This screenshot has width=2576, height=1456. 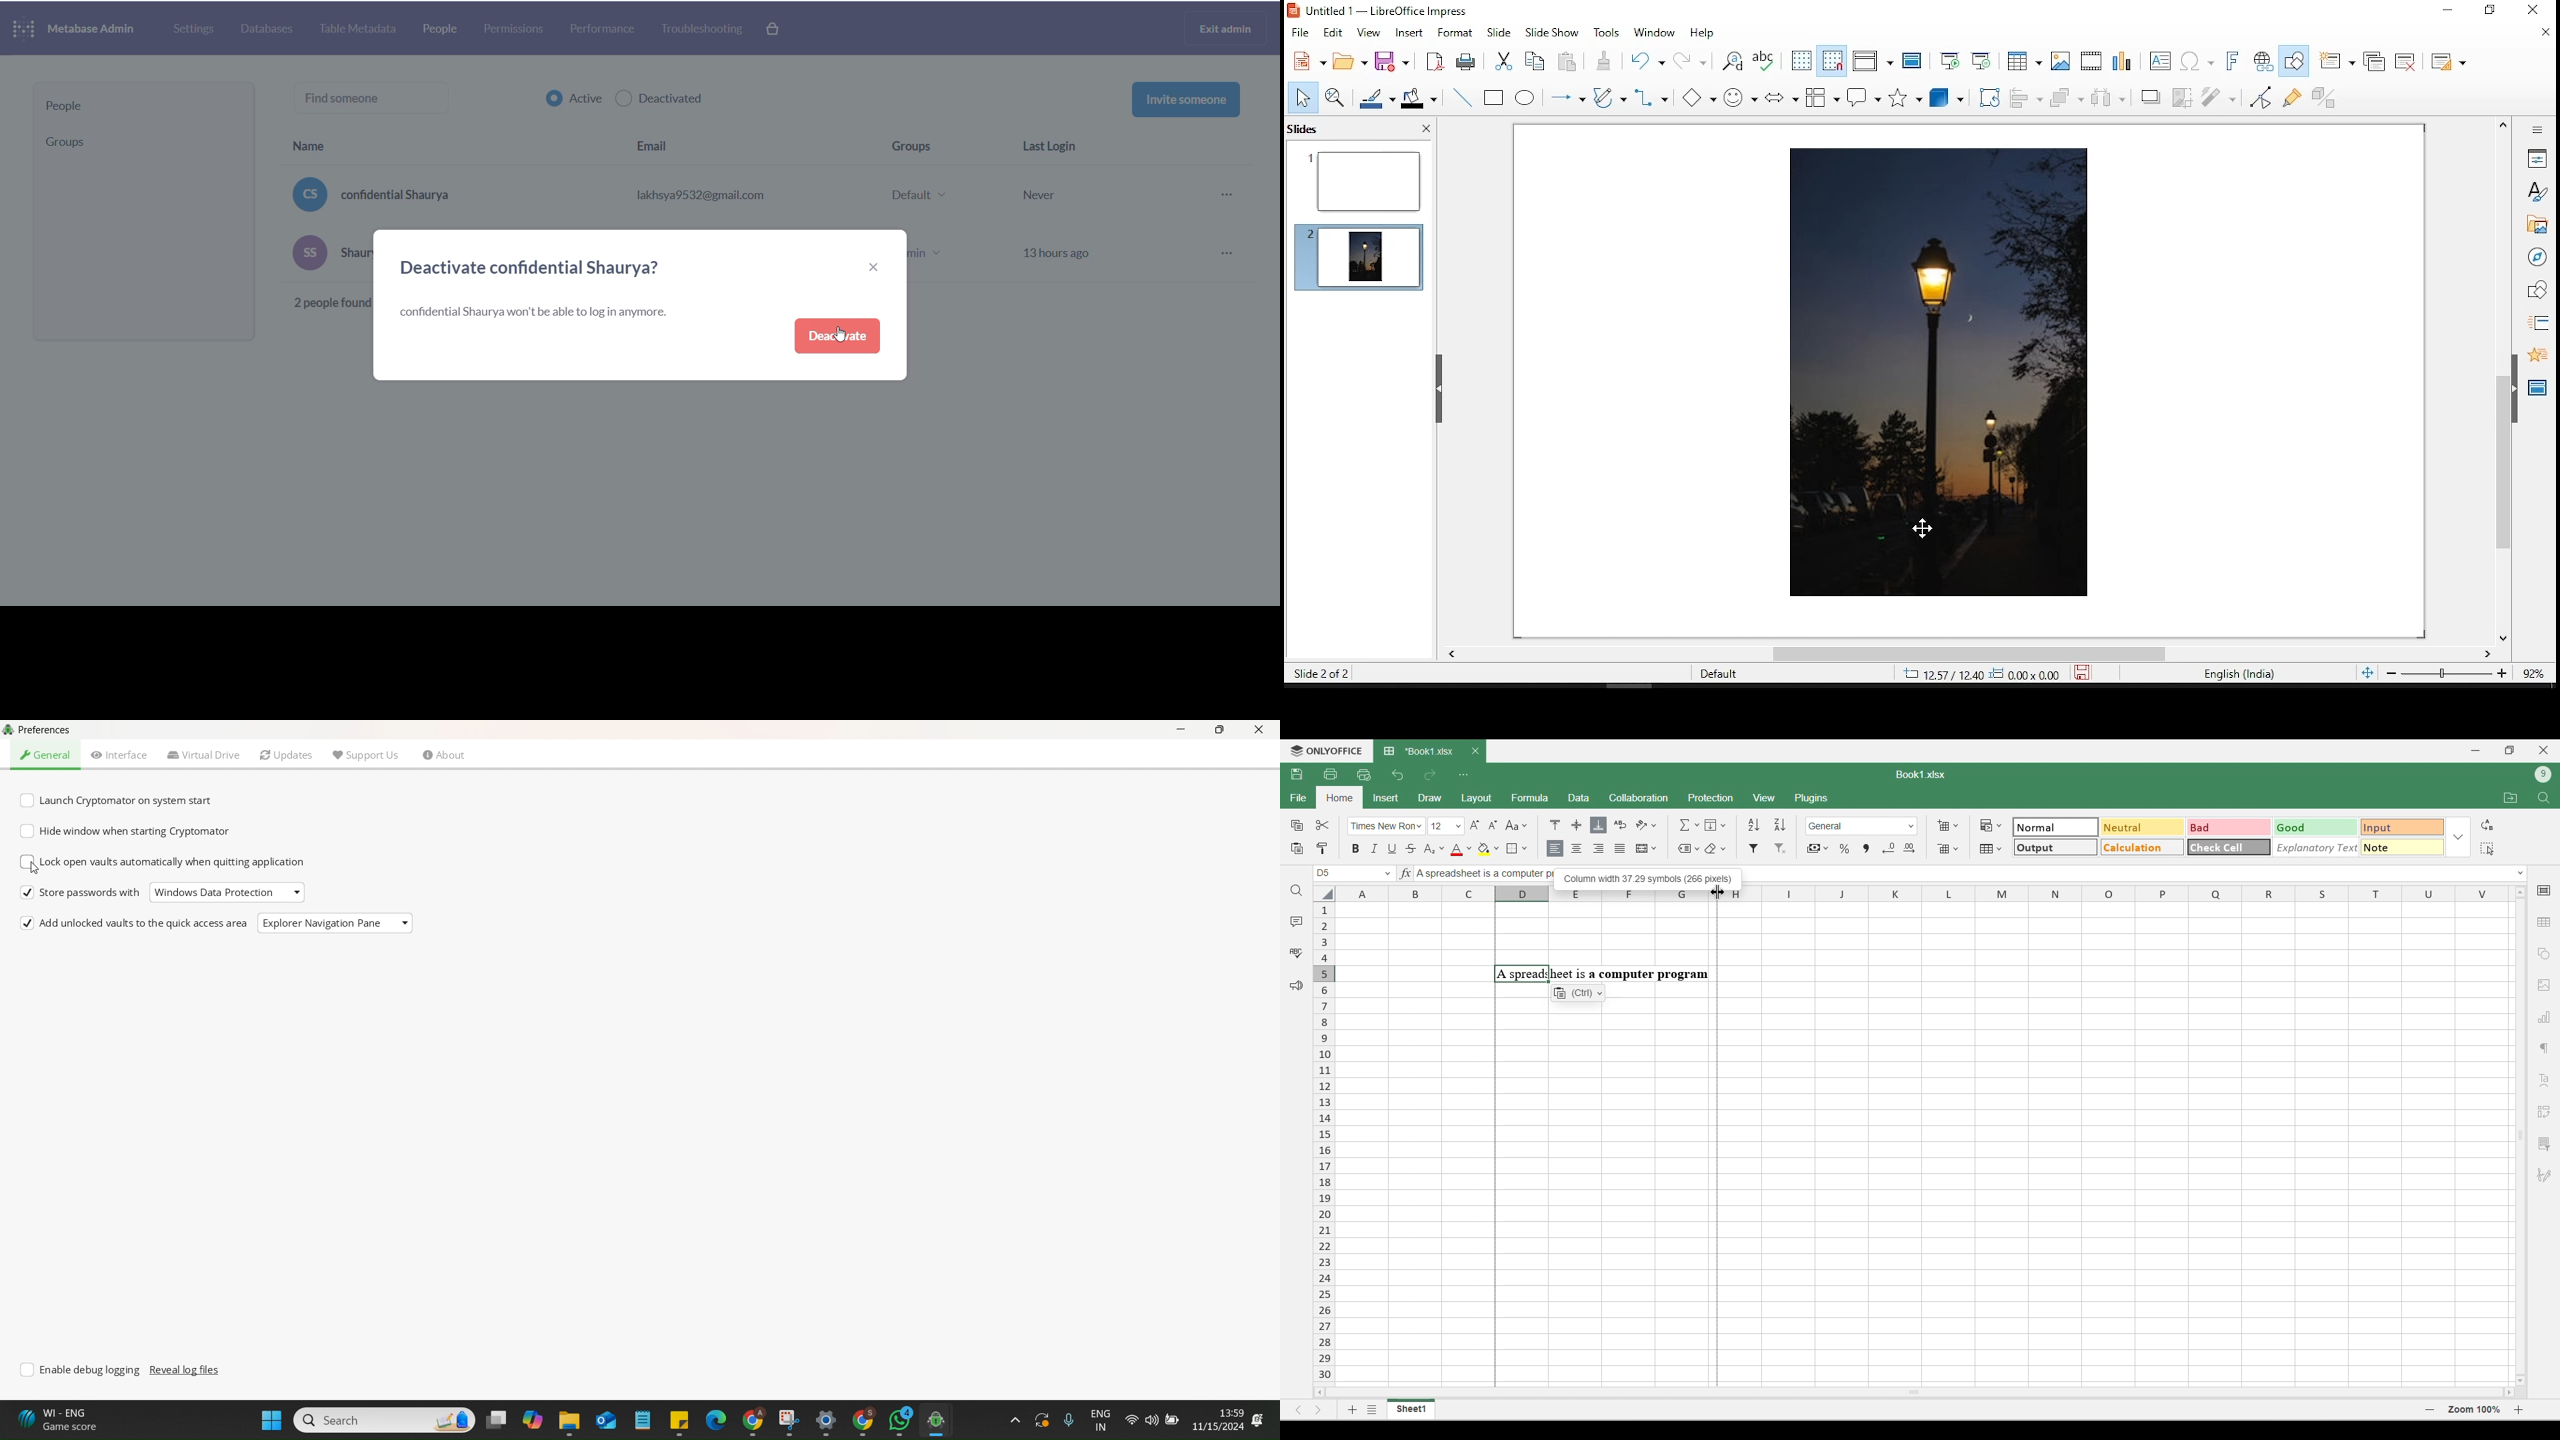 What do you see at coordinates (1924, 895) in the screenshot?
I see `Horizontal marker` at bounding box center [1924, 895].